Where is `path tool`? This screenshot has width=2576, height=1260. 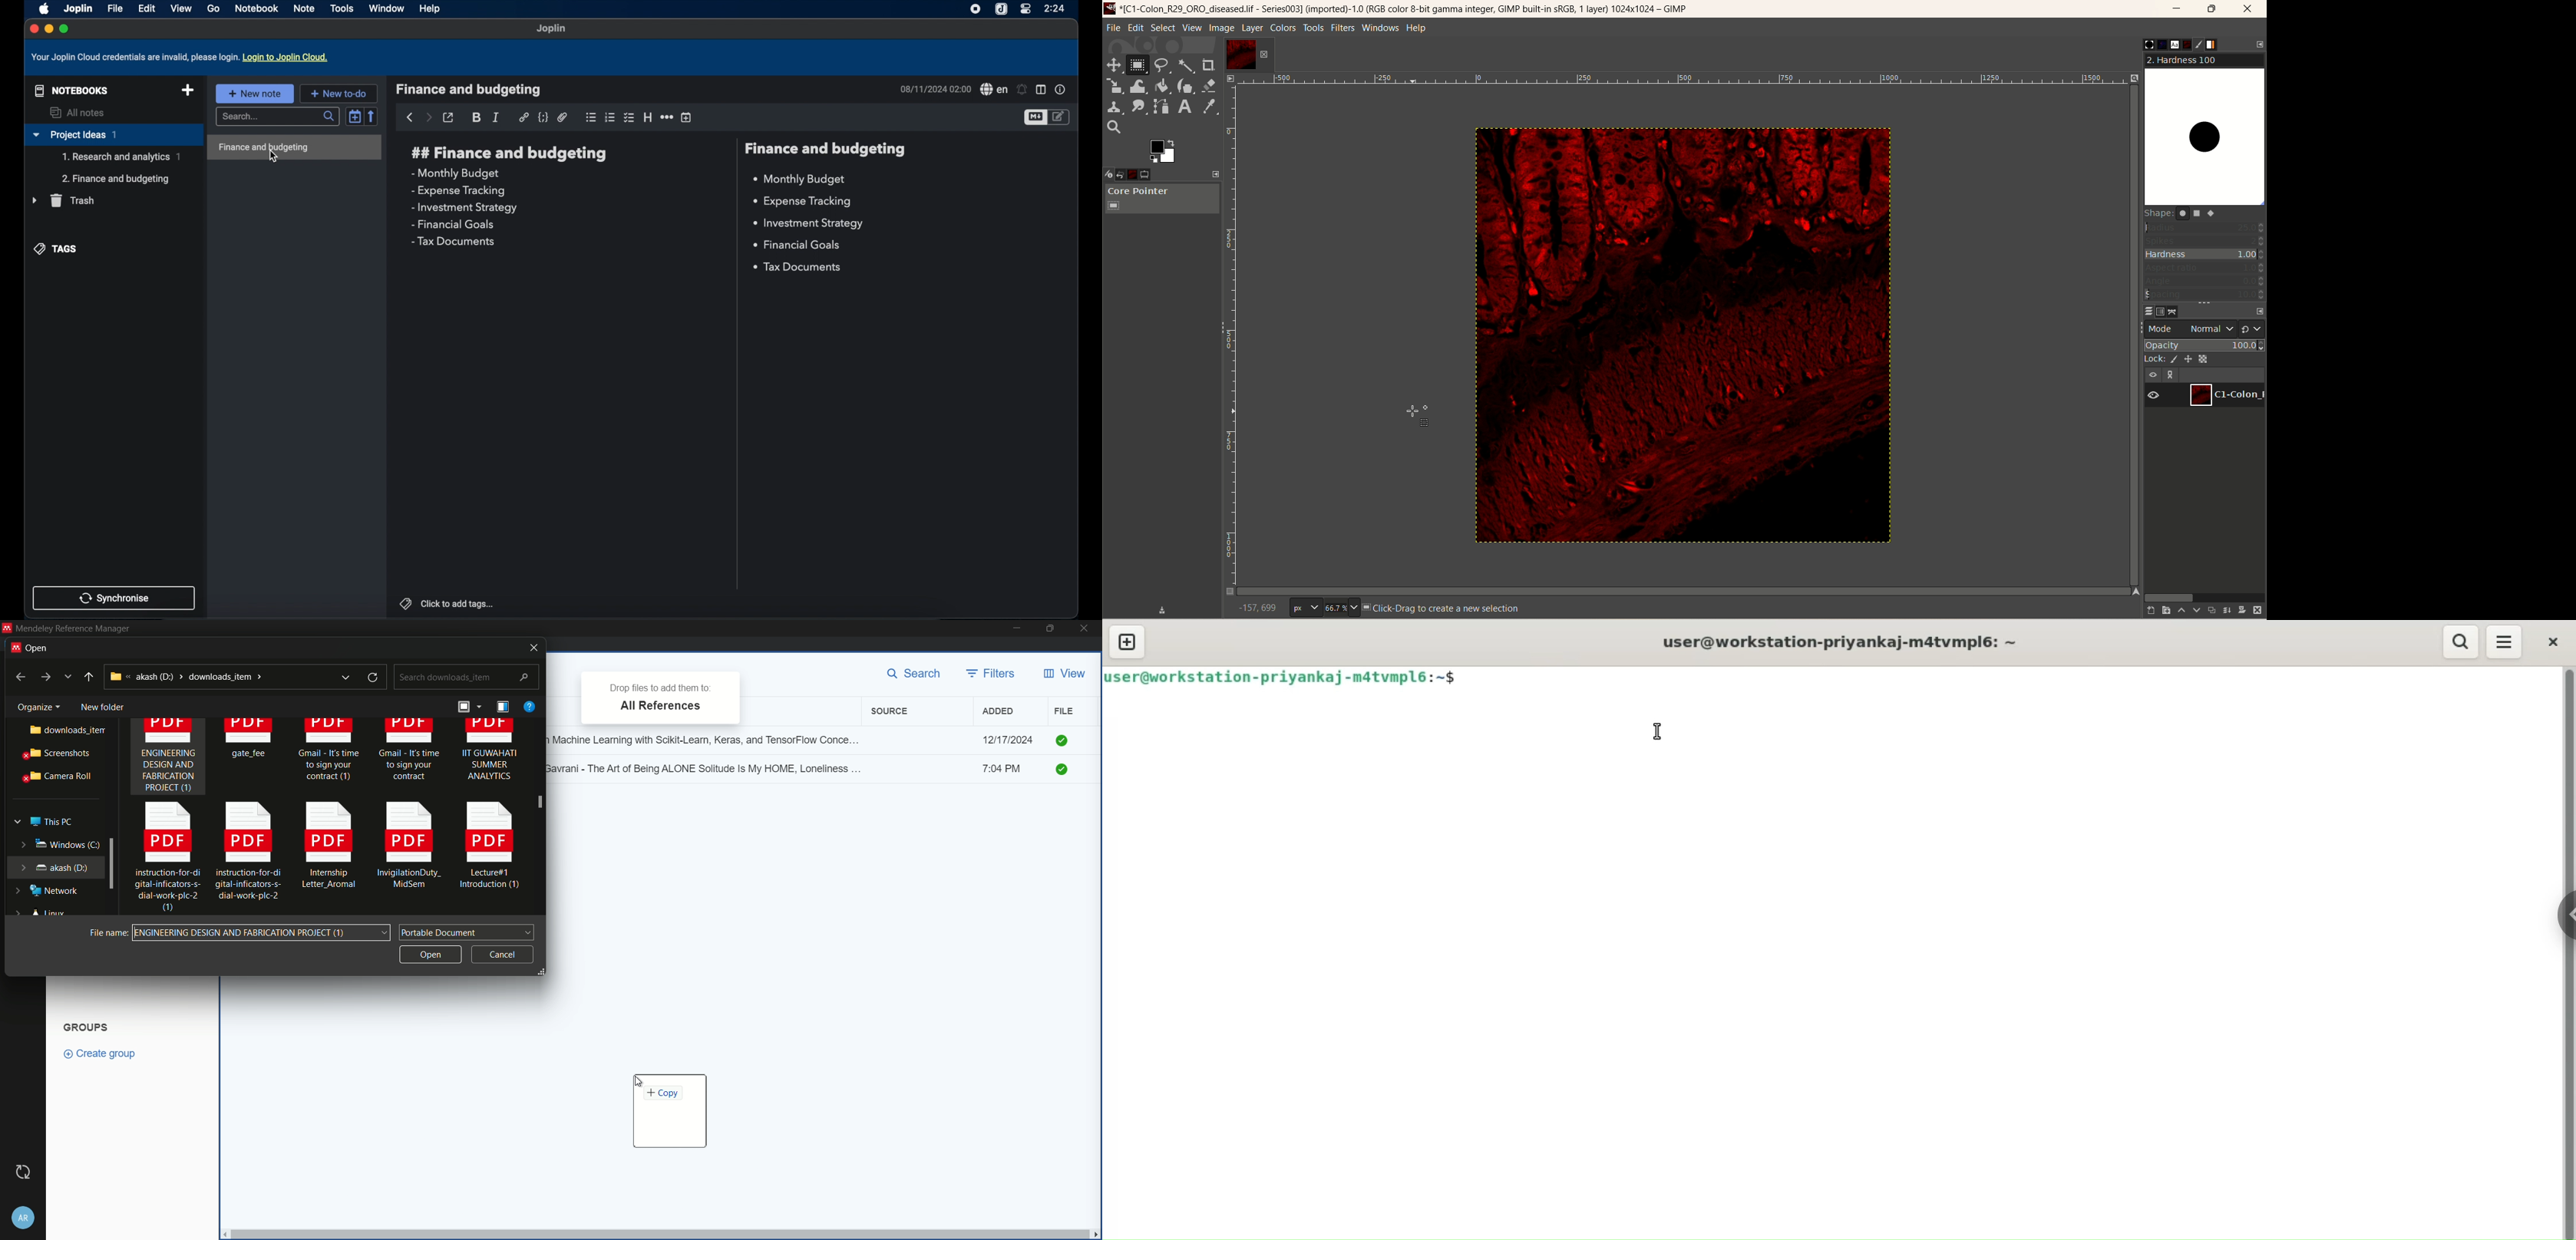 path tool is located at coordinates (1162, 106).